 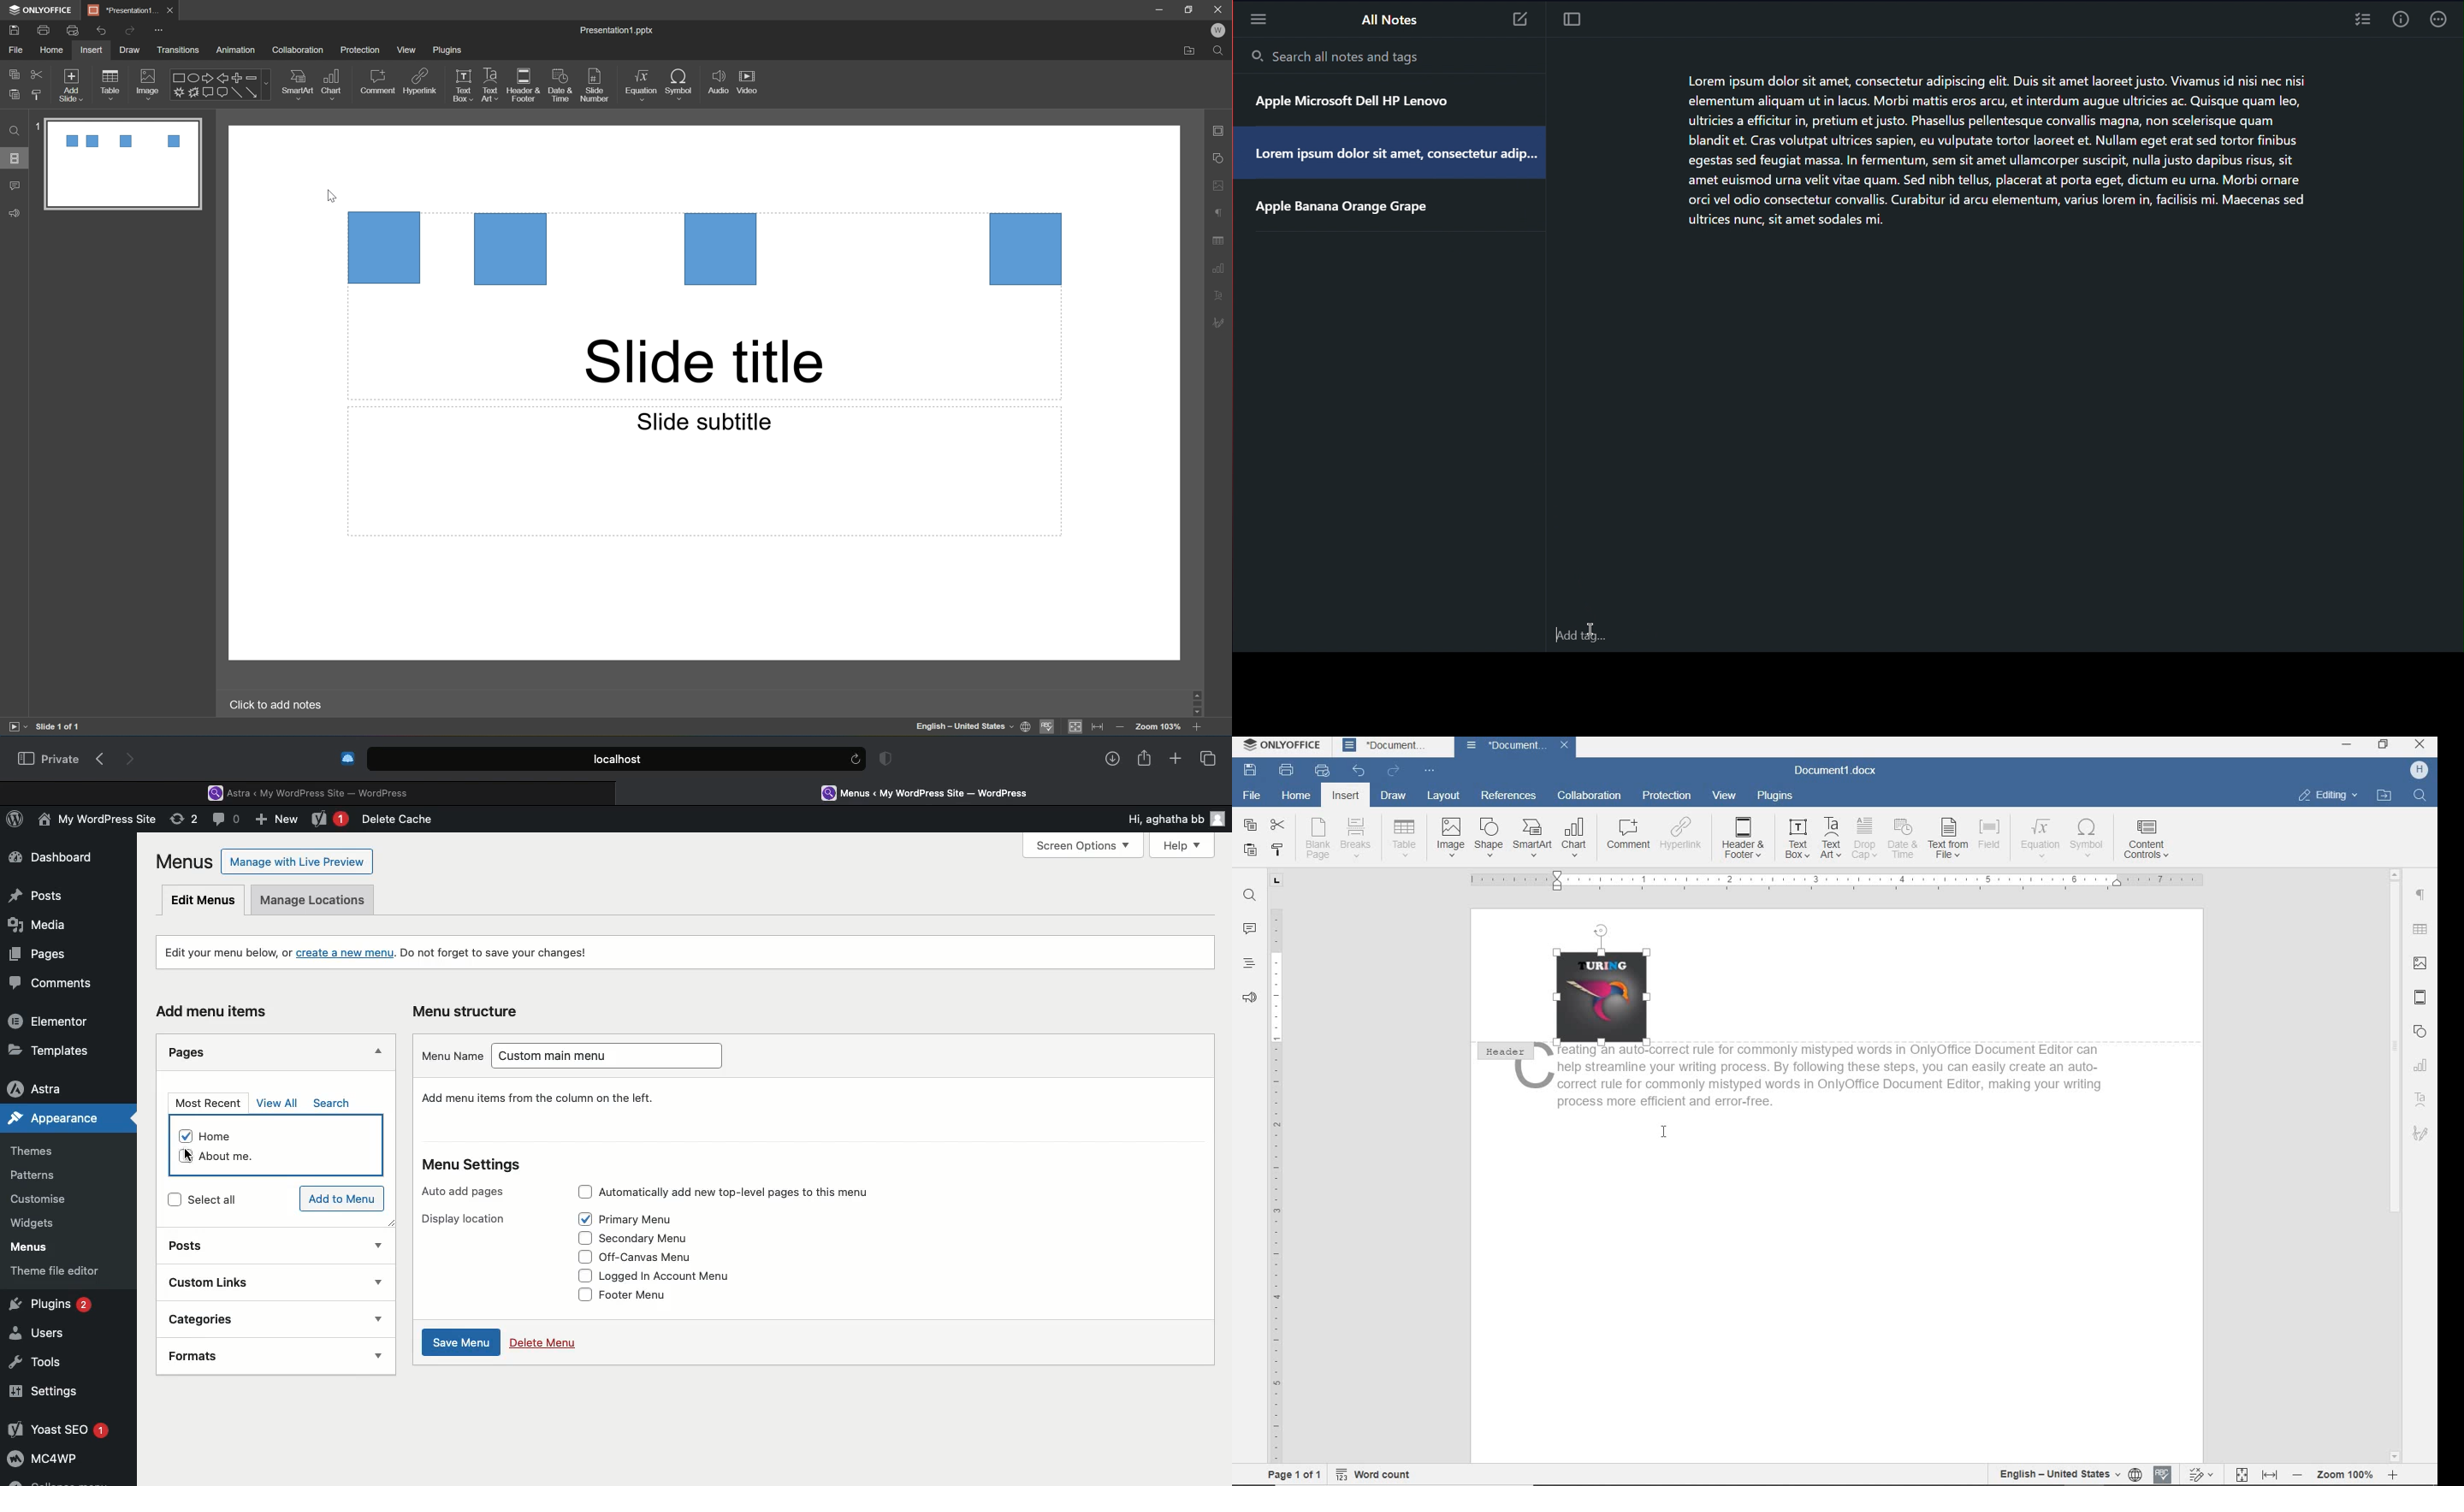 I want to click on shapes, so click(x=219, y=84).